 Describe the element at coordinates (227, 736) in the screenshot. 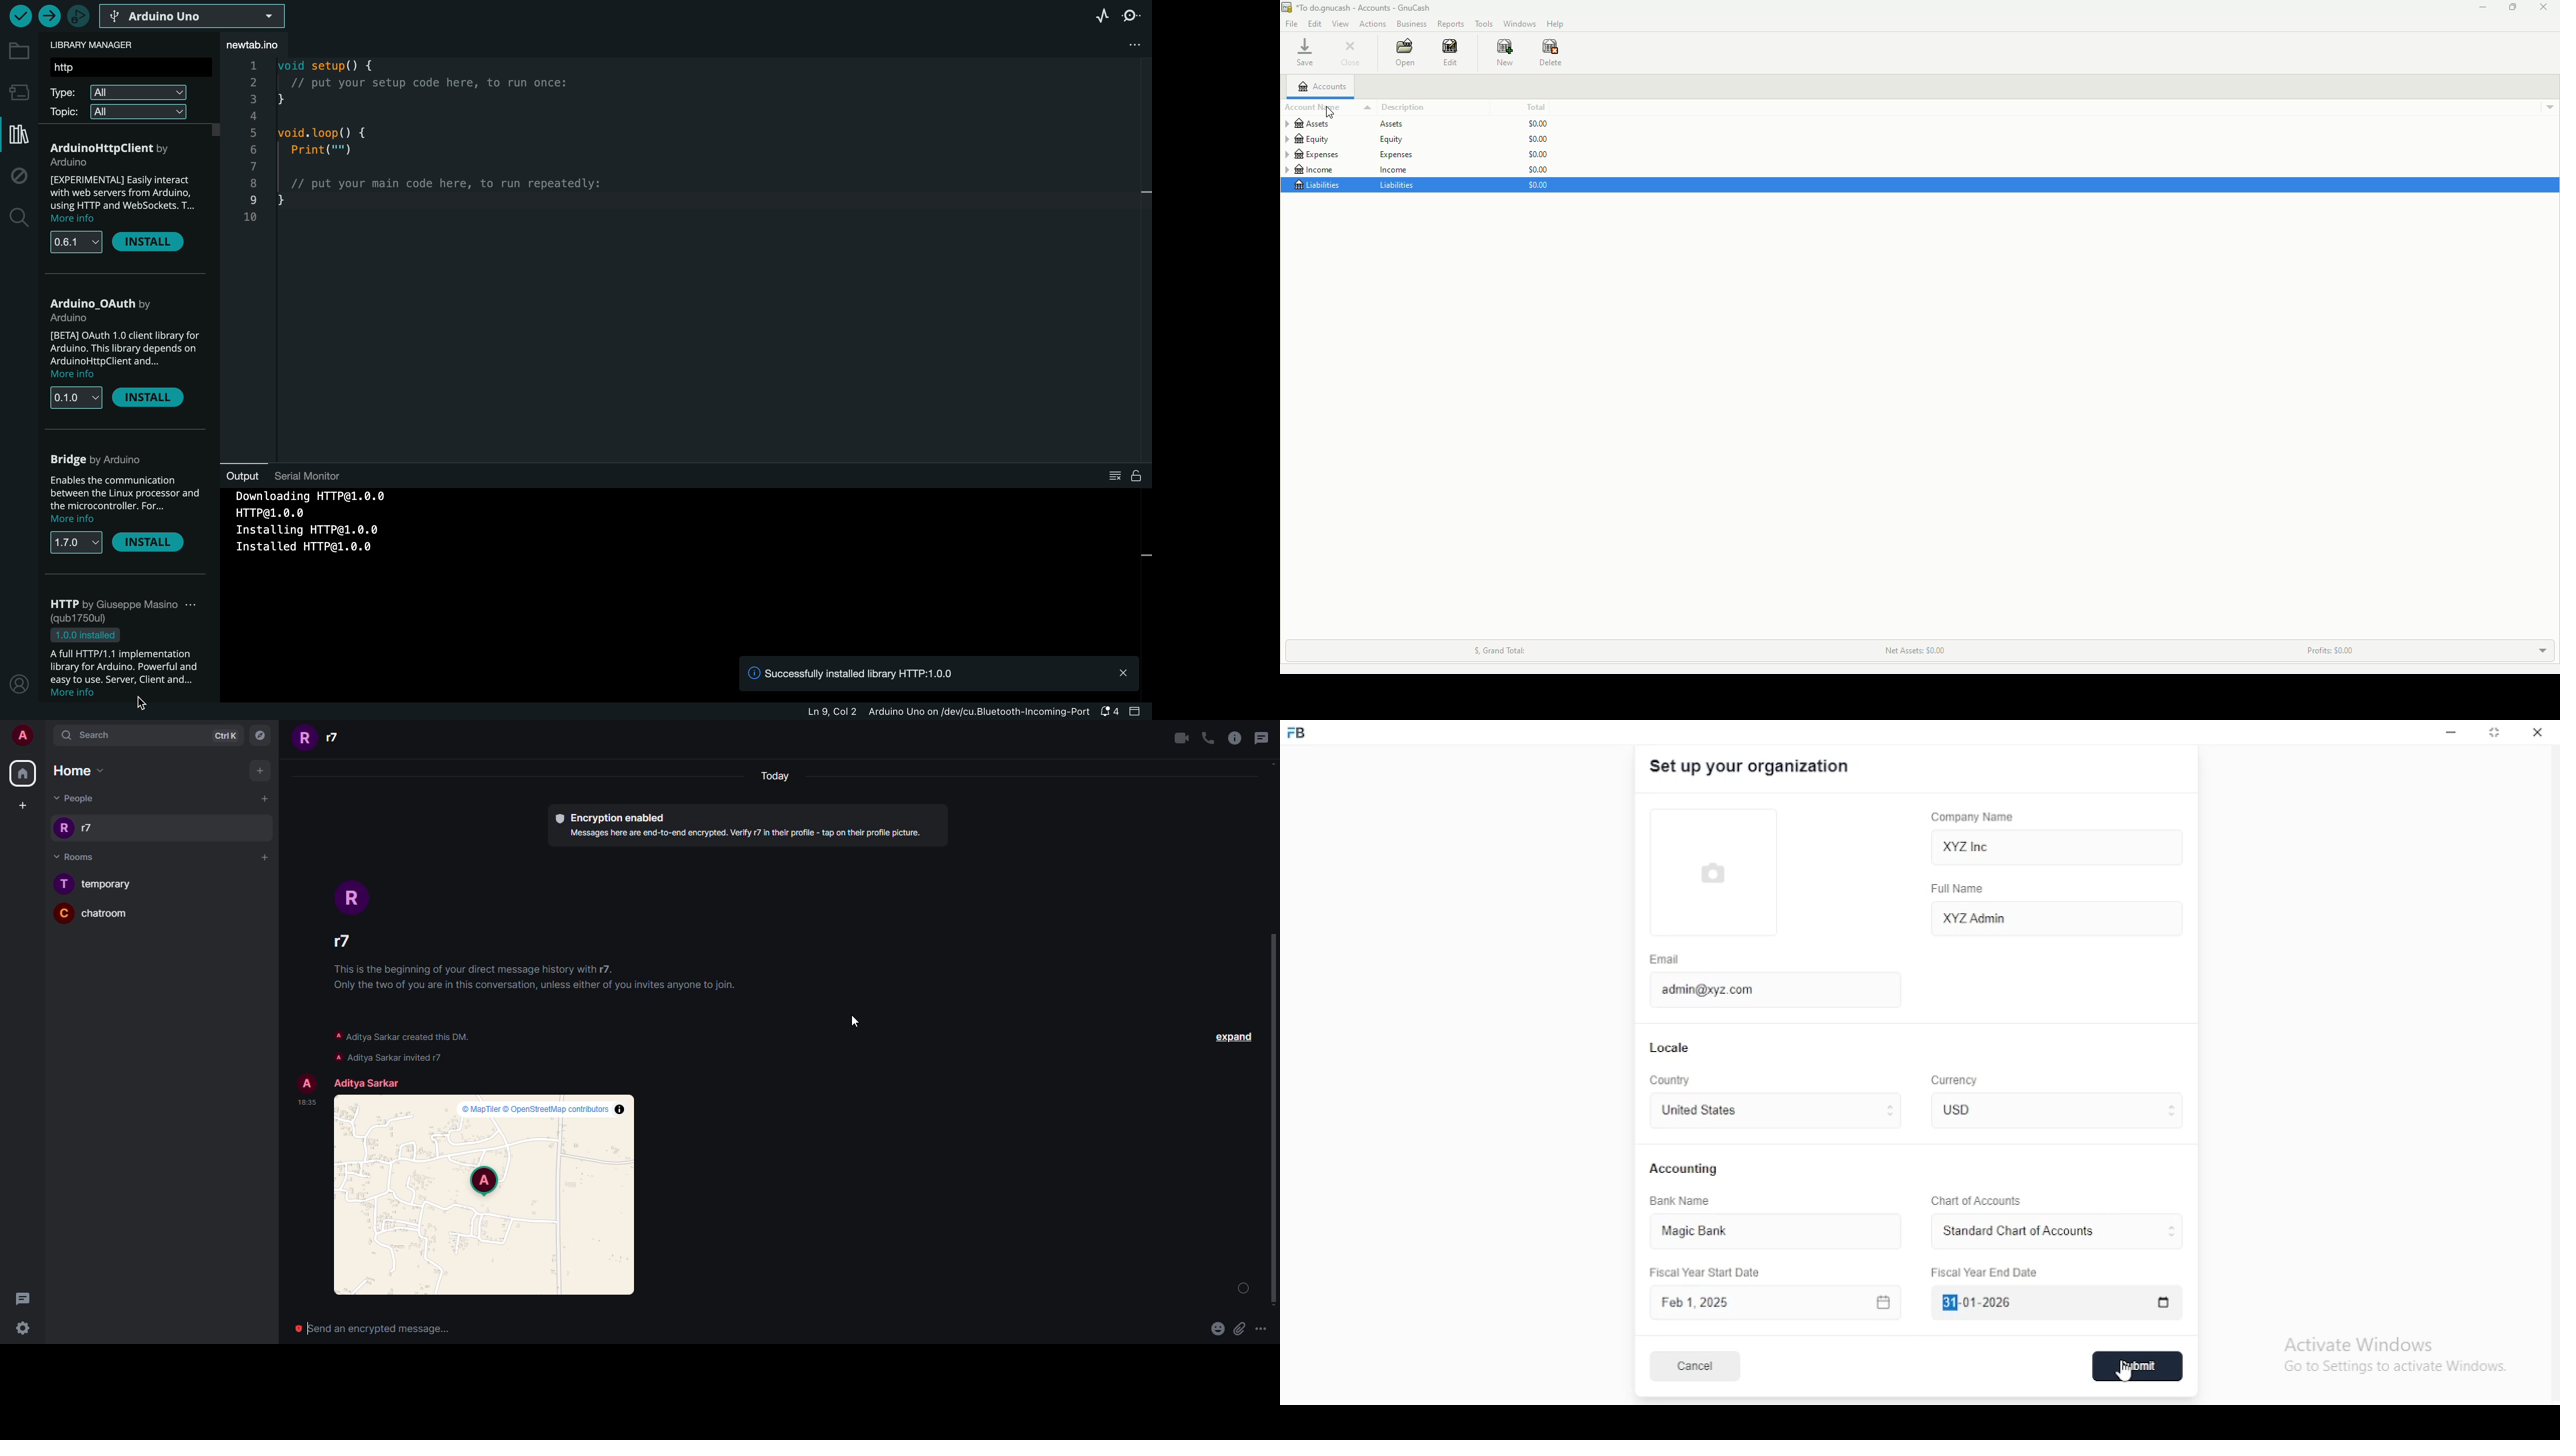

I see `CtrlK` at that location.